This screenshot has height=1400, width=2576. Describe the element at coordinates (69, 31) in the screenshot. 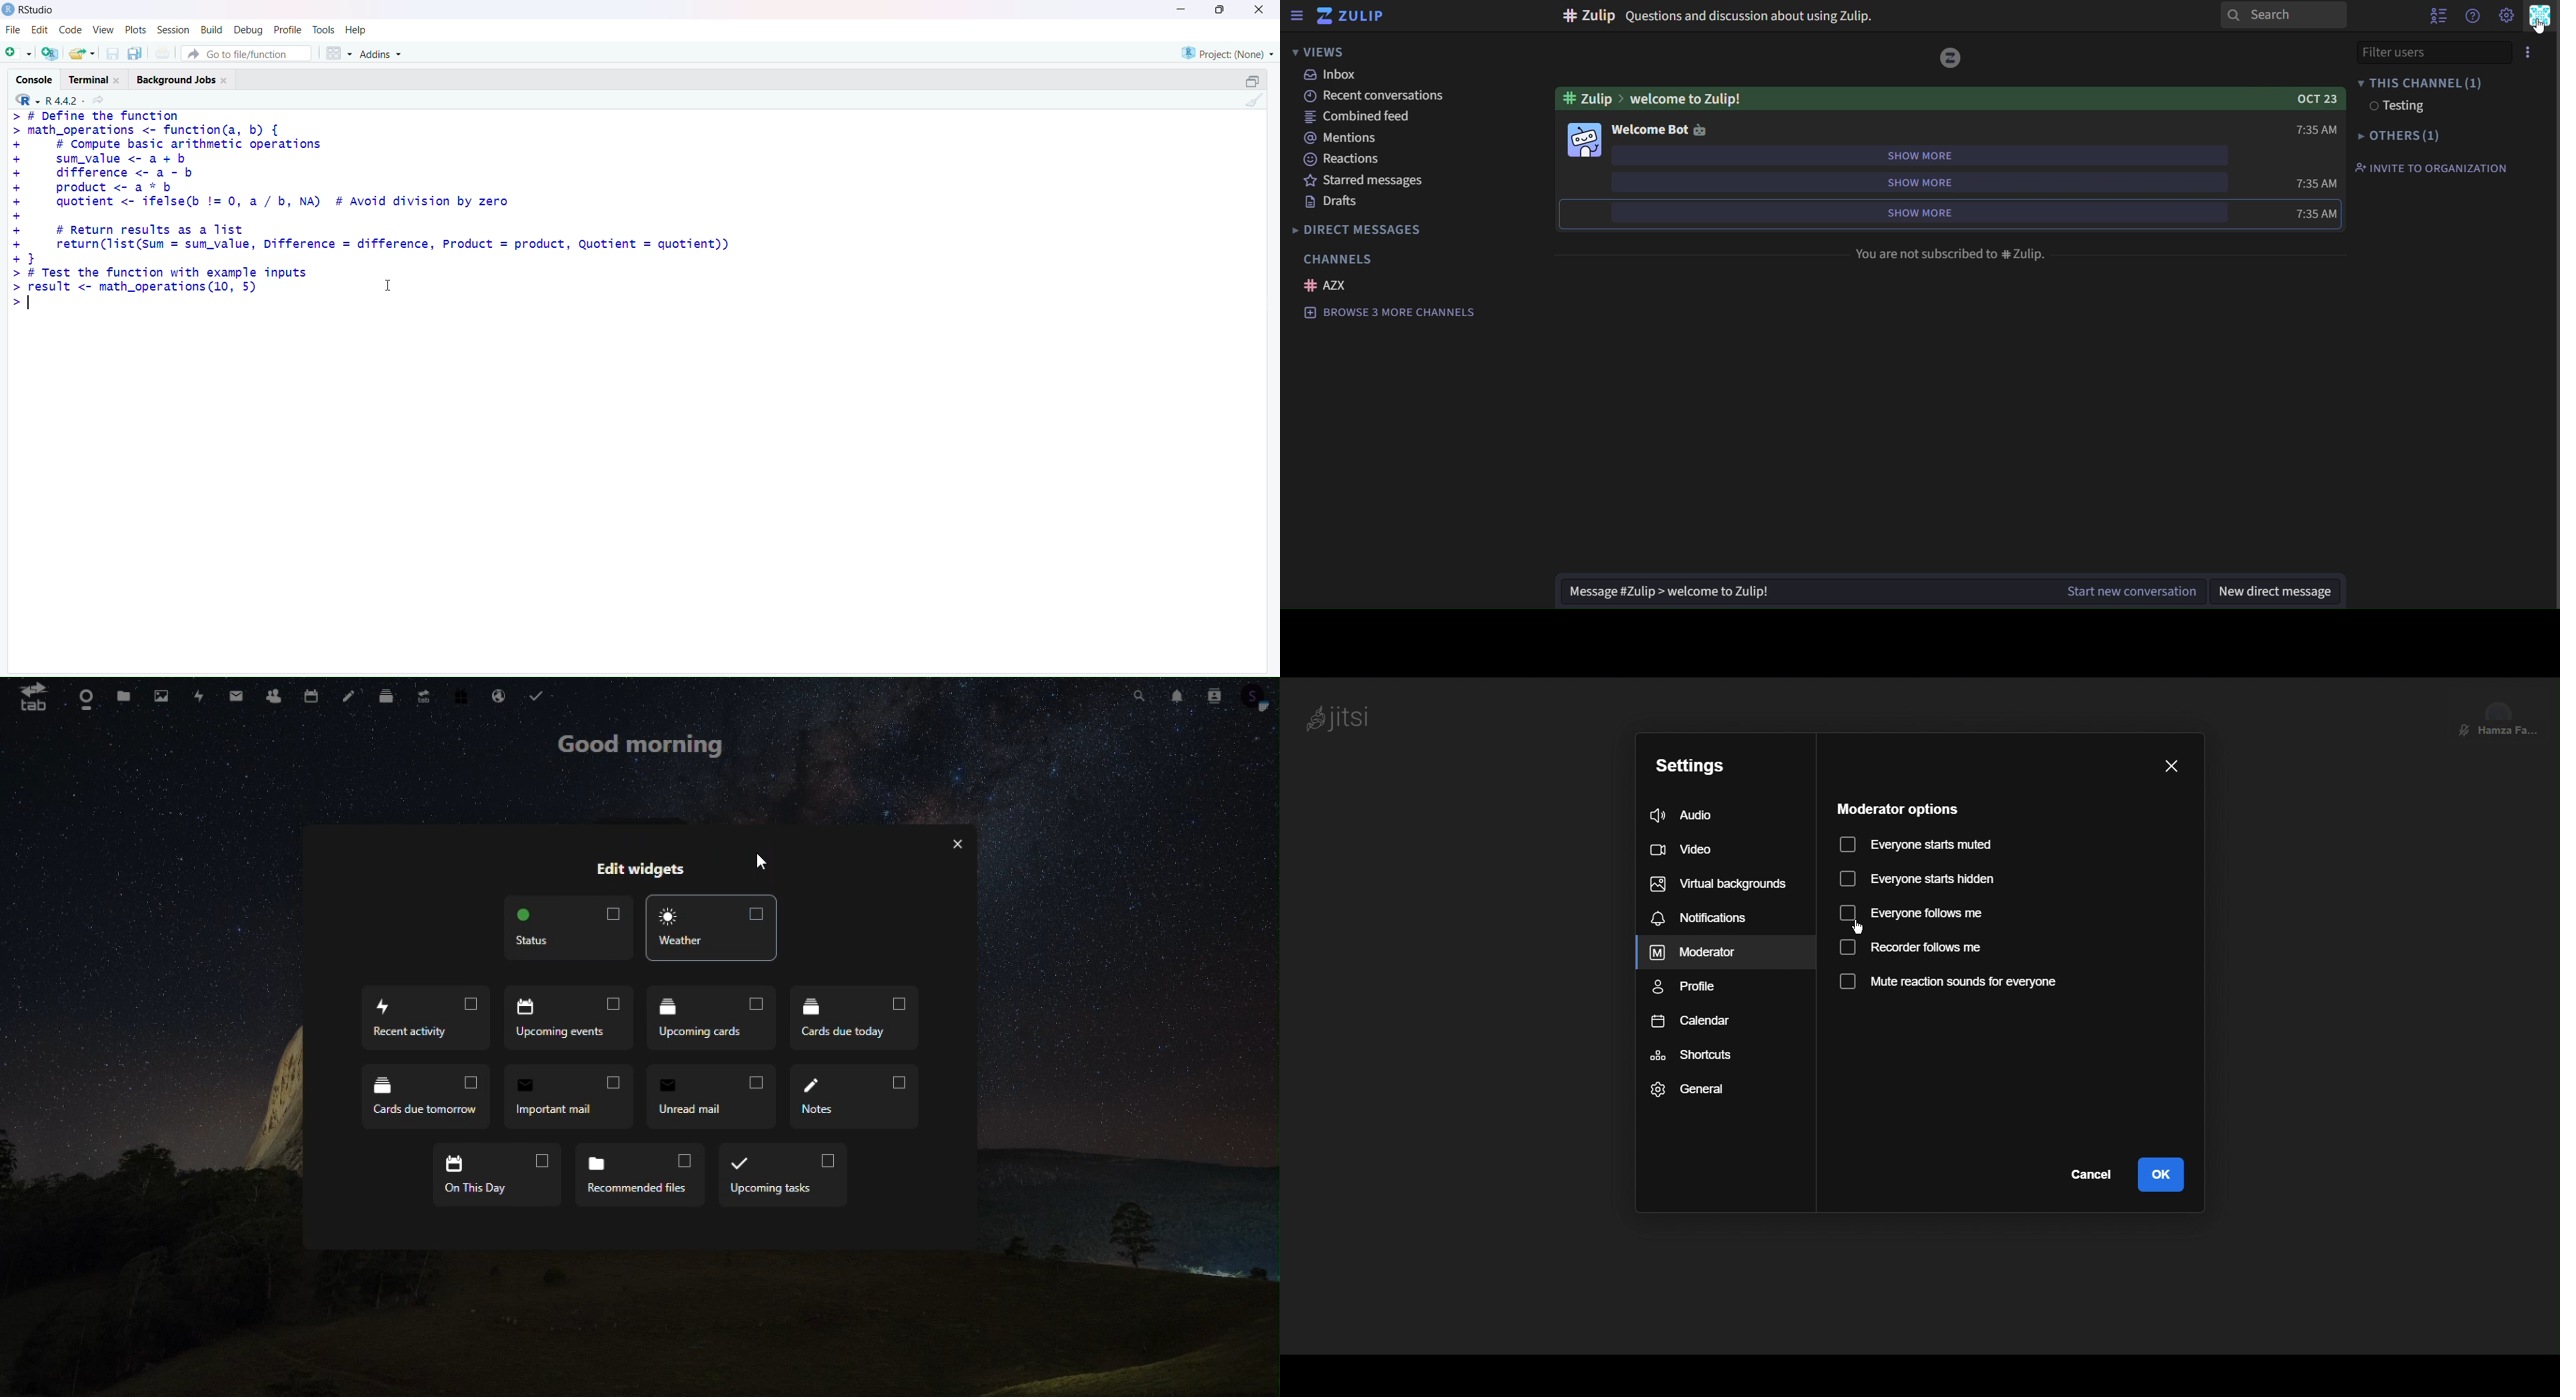

I see `Code` at that location.